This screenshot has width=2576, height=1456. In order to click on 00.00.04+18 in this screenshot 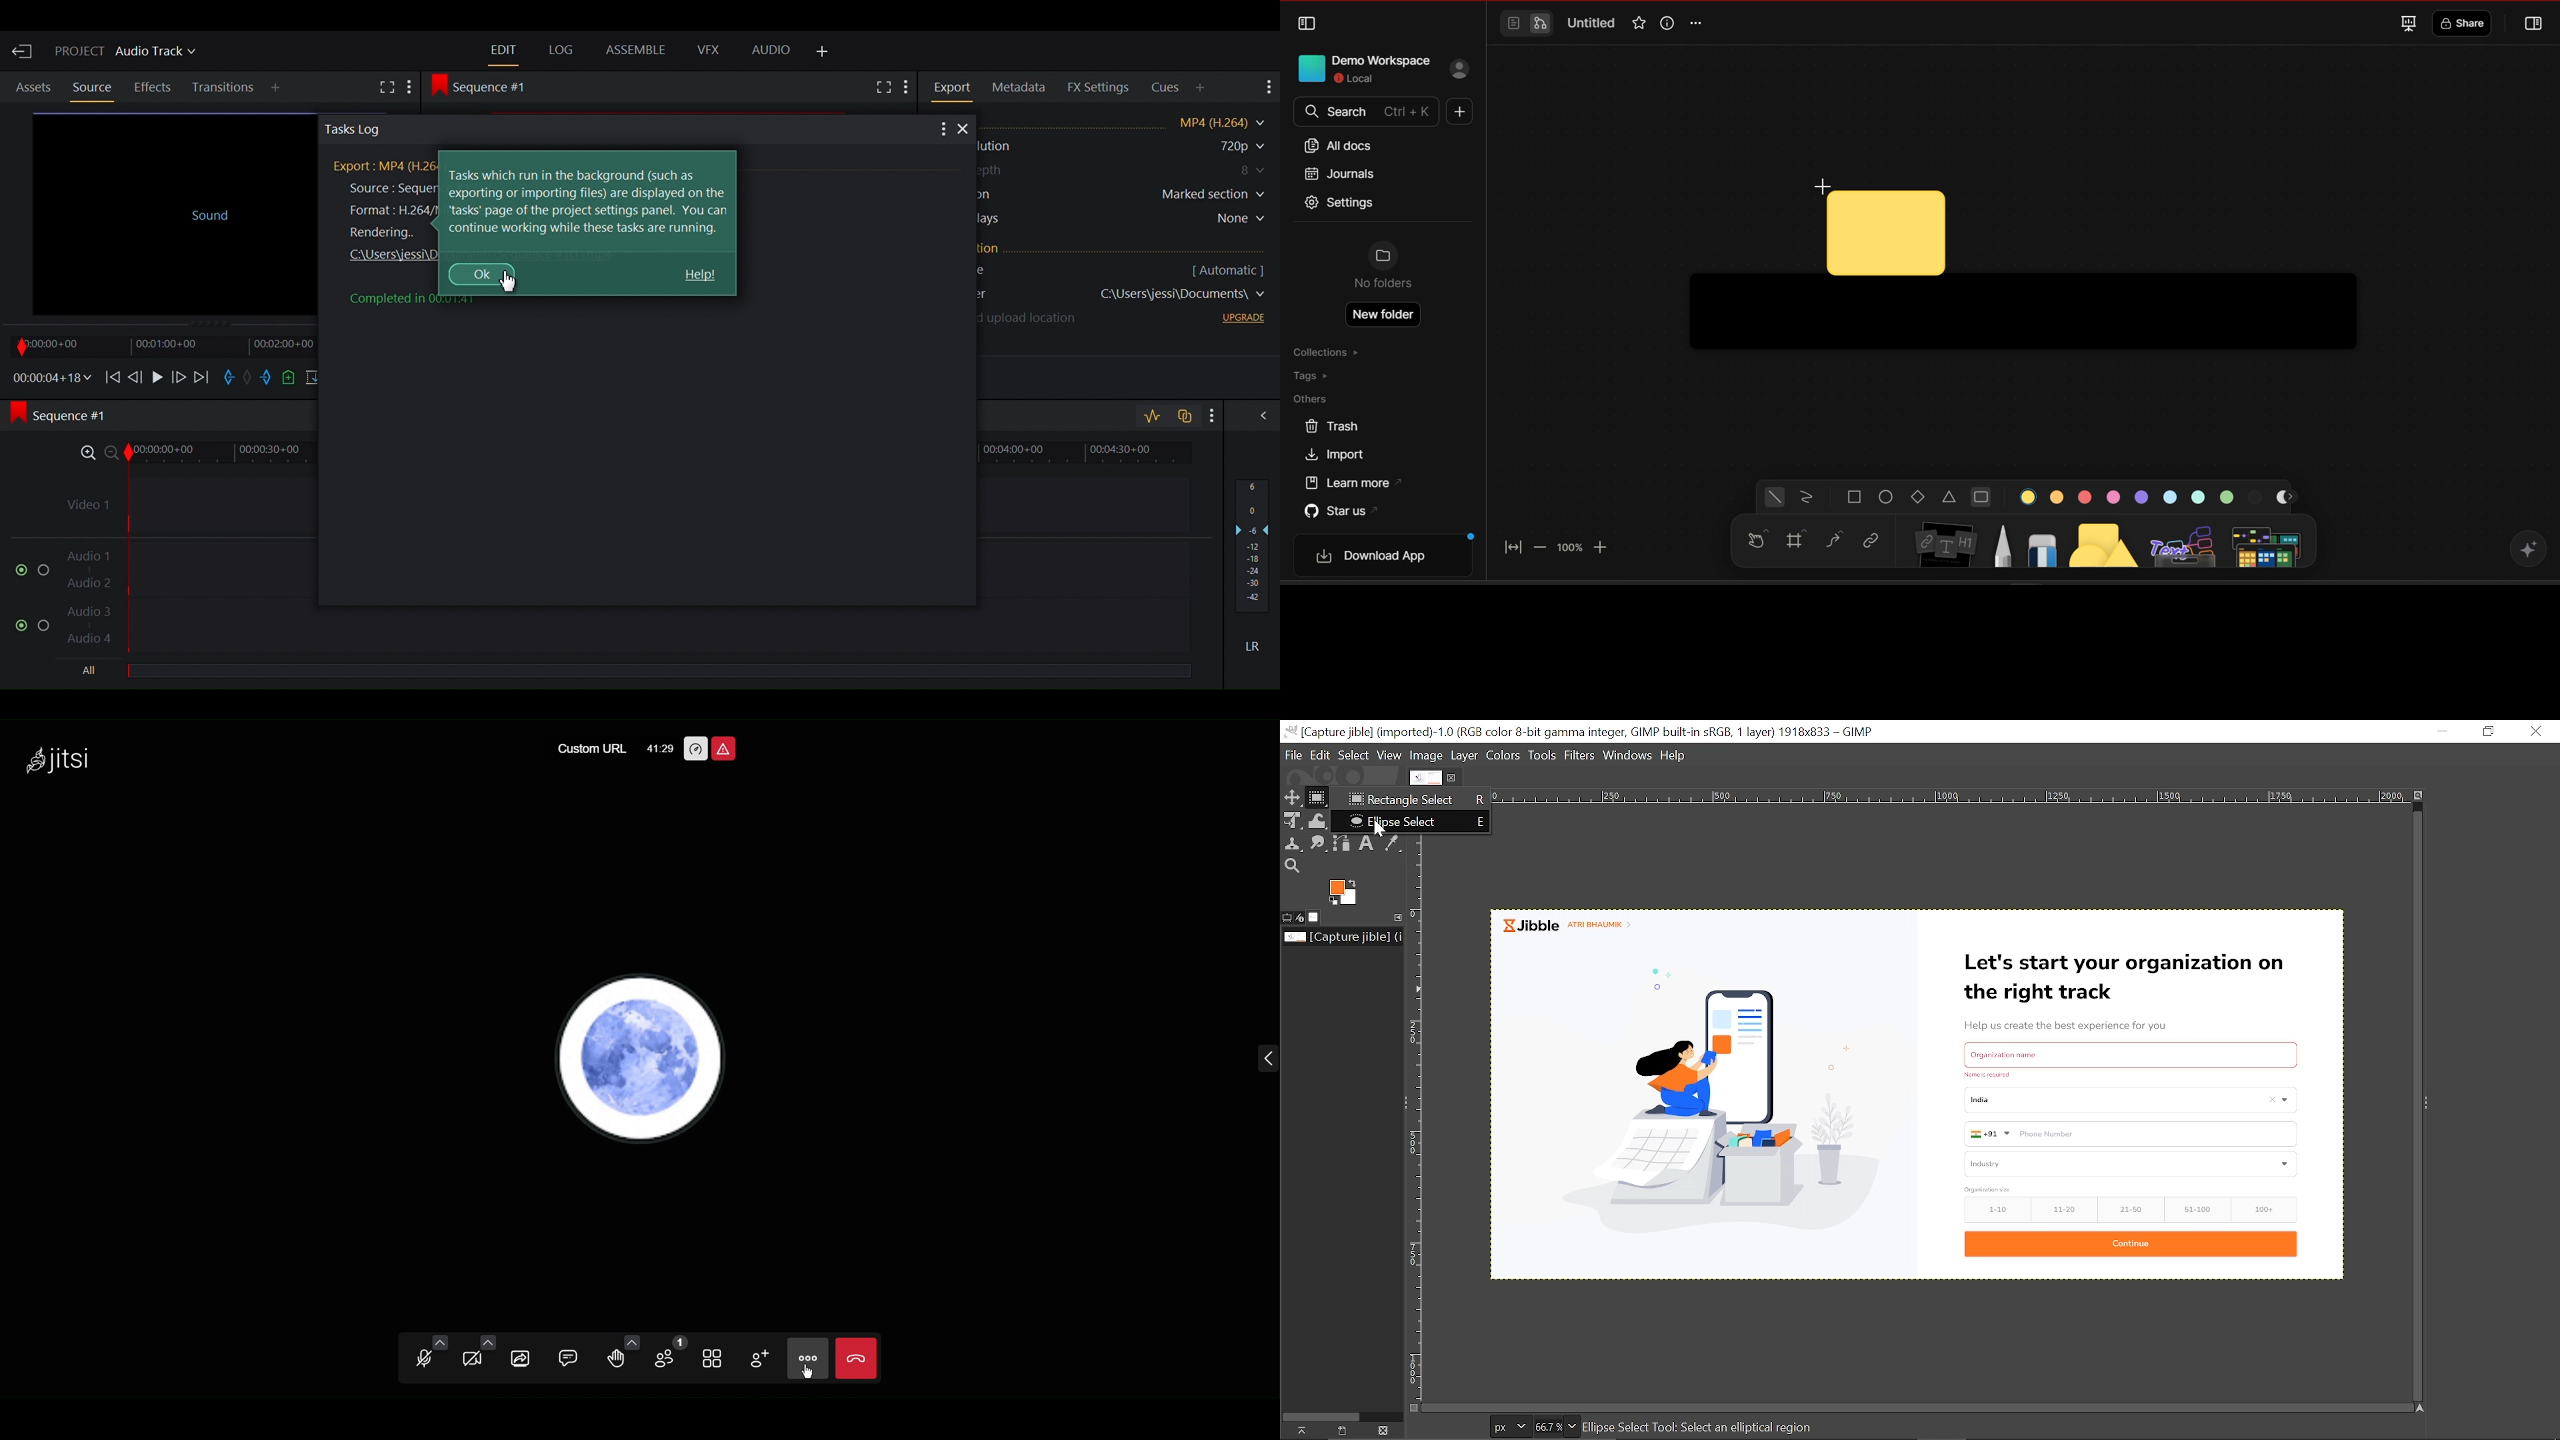, I will do `click(49, 377)`.